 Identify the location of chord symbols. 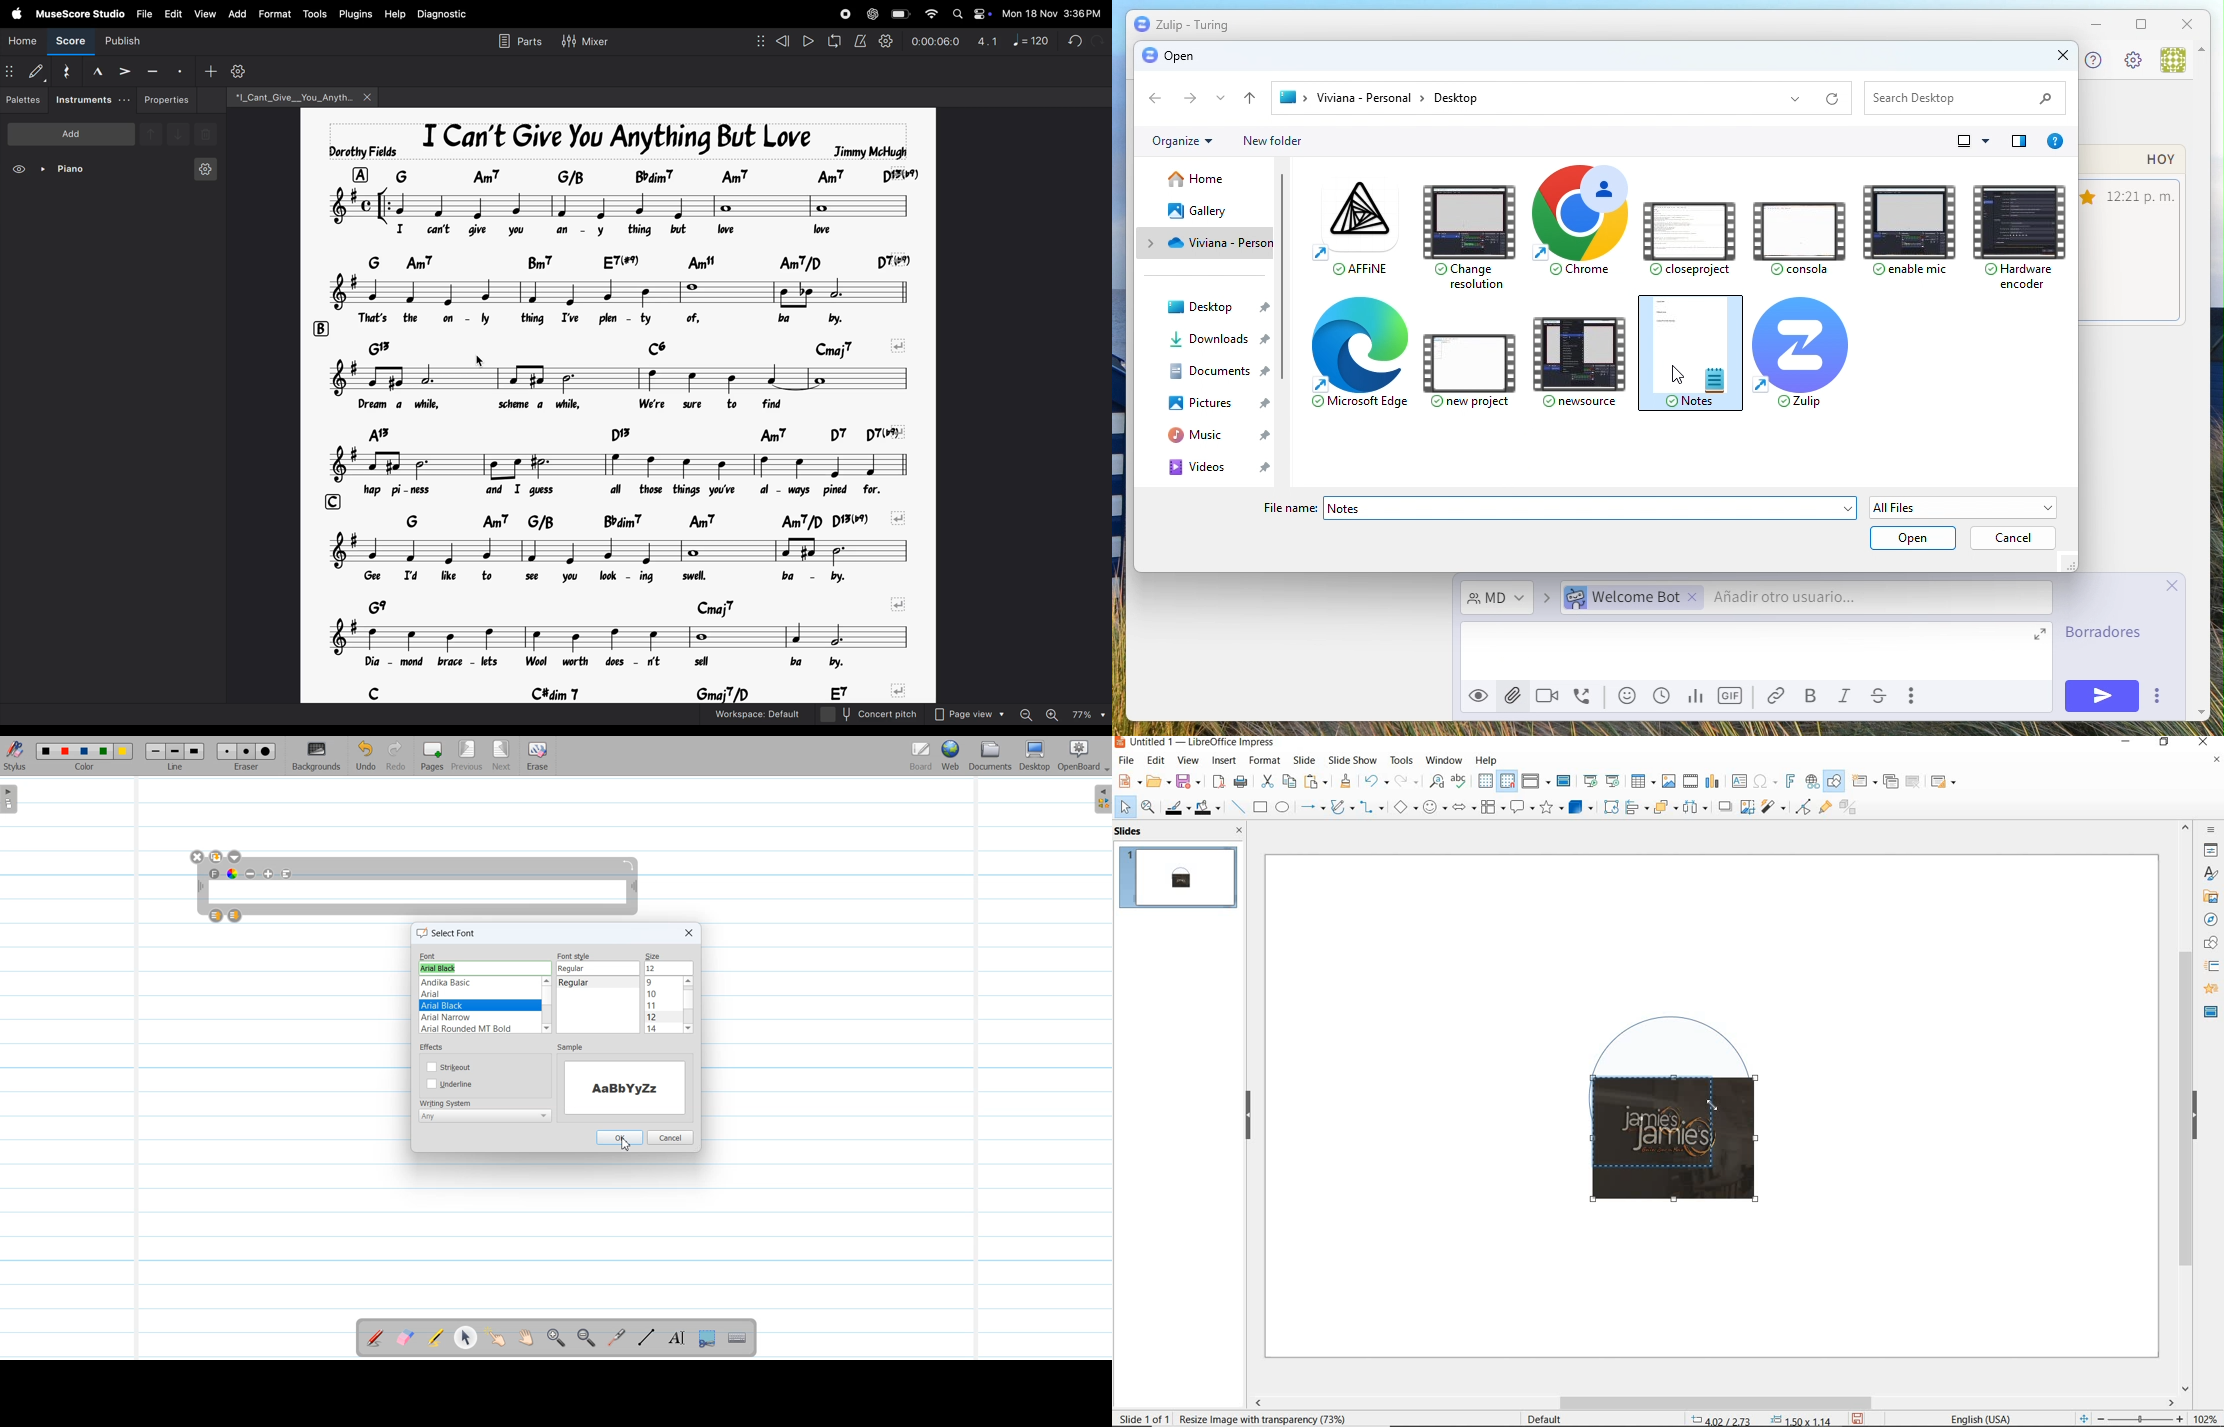
(651, 521).